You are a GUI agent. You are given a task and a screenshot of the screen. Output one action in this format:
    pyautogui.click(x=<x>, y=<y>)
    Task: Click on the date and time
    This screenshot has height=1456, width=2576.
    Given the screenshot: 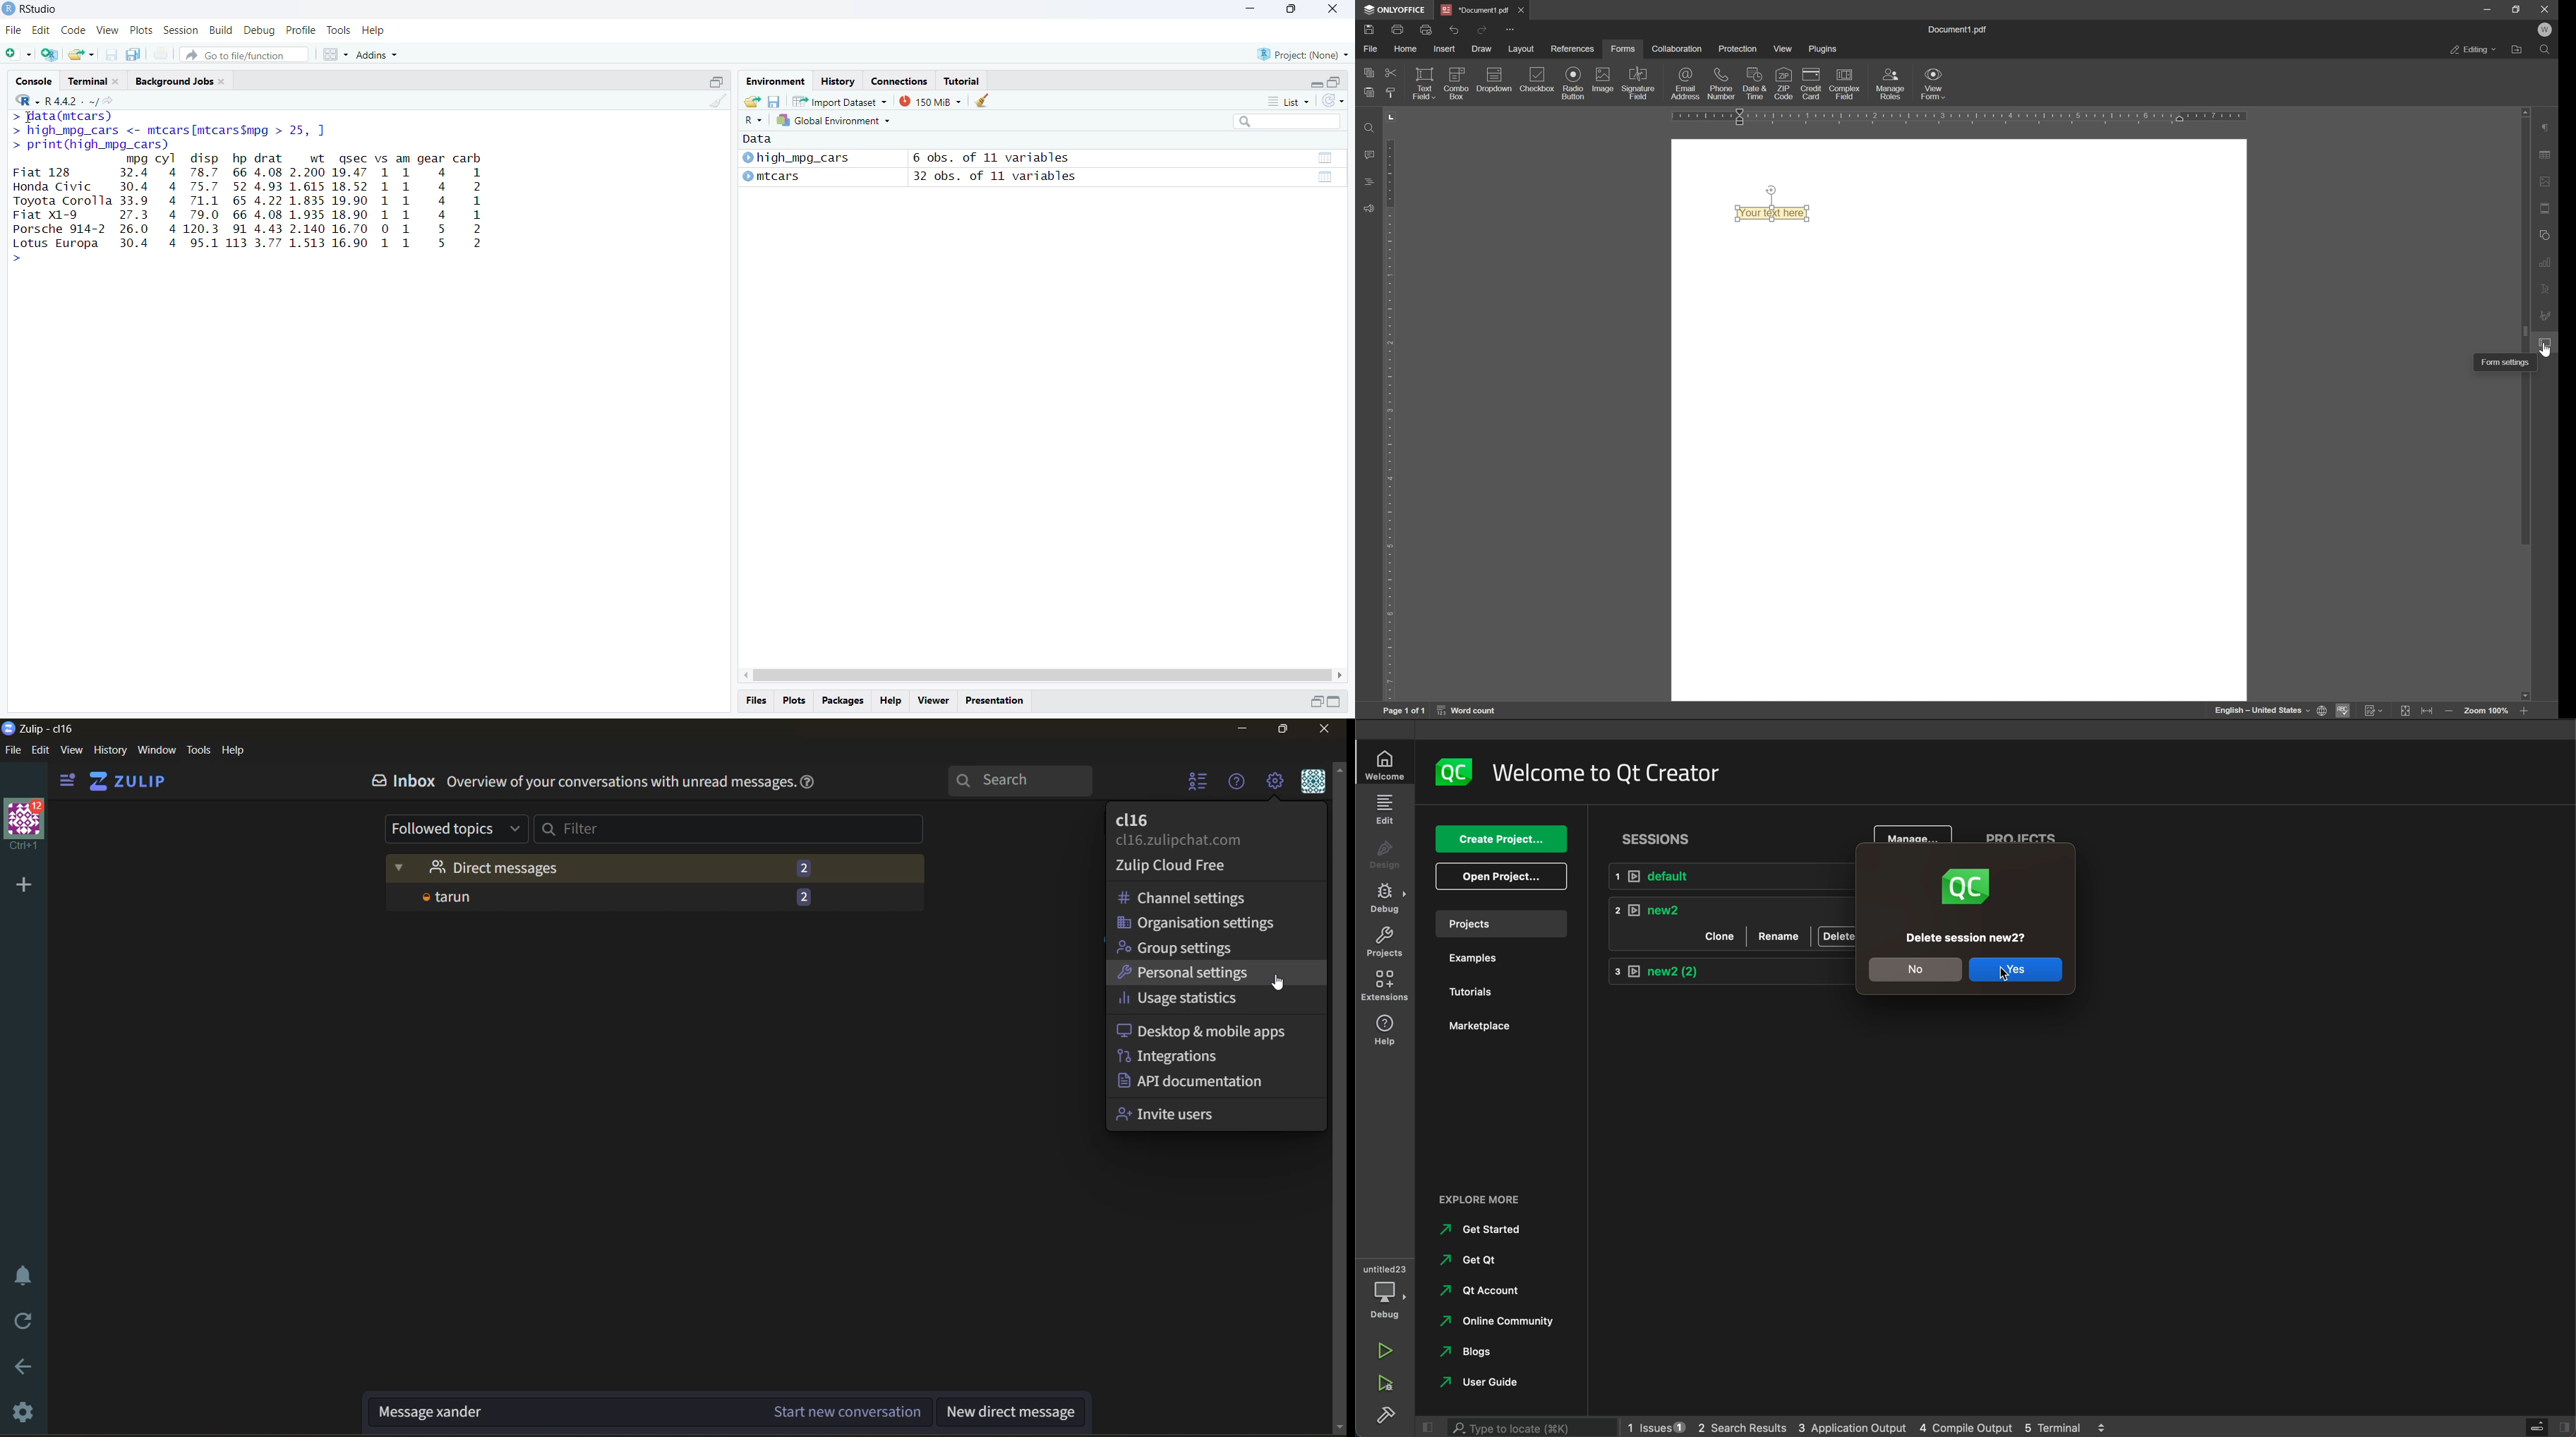 What is the action you would take?
    pyautogui.click(x=1757, y=85)
    